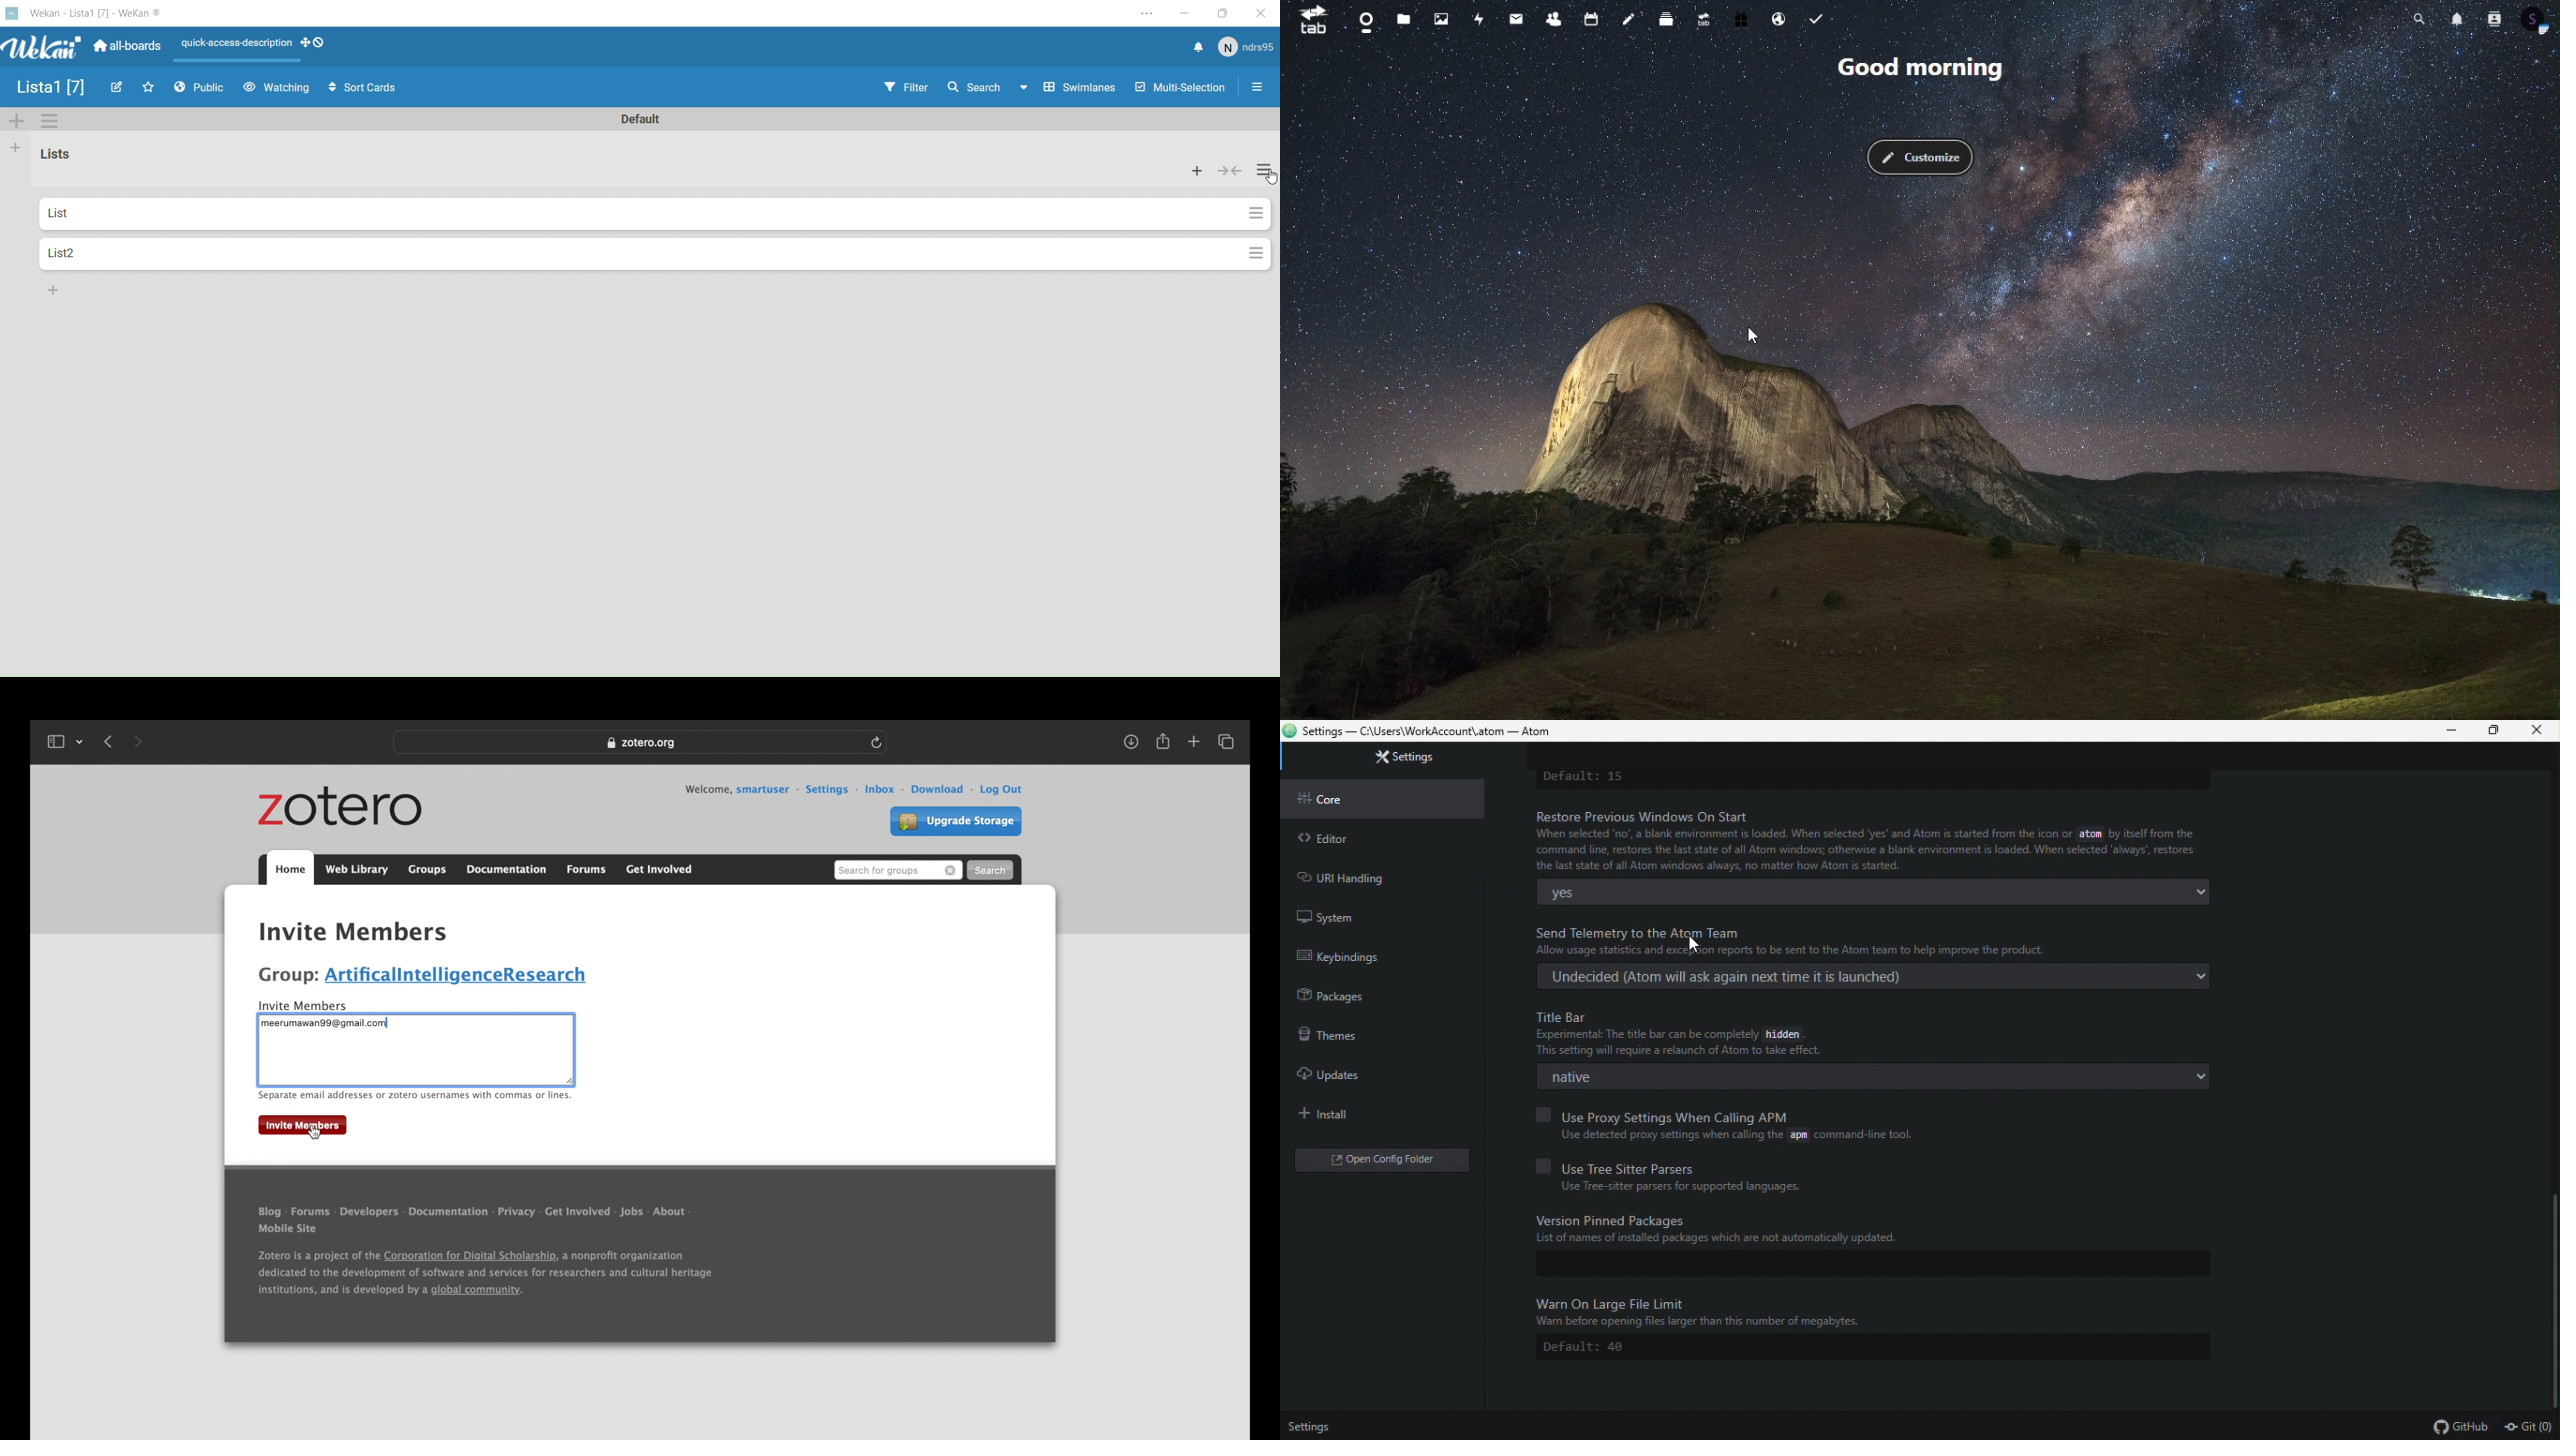 Image resolution: width=2576 pixels, height=1456 pixels. I want to click on email address, so click(325, 1024).